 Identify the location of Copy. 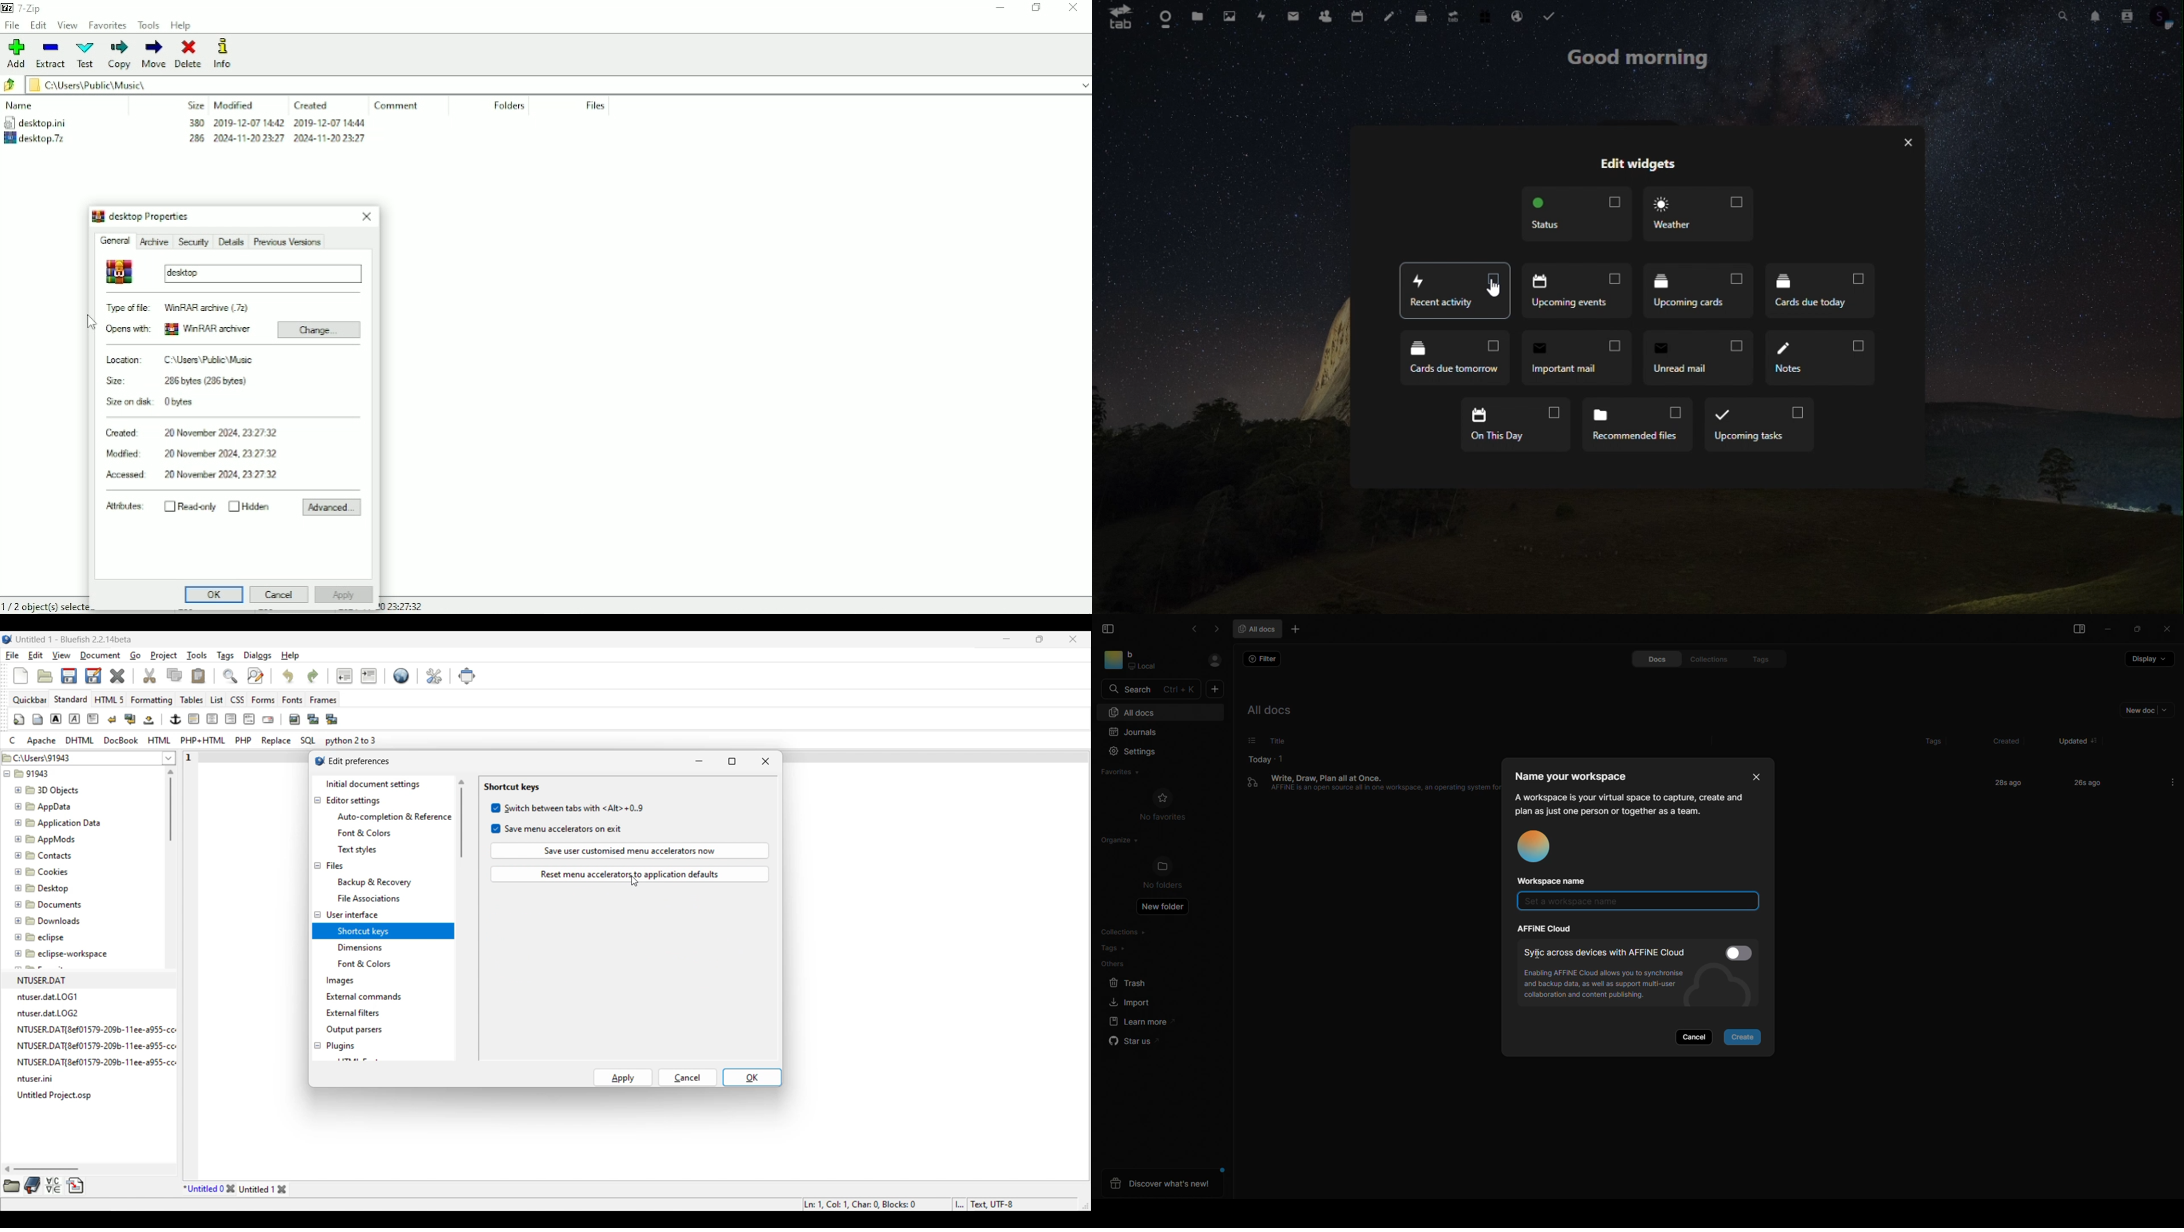
(175, 675).